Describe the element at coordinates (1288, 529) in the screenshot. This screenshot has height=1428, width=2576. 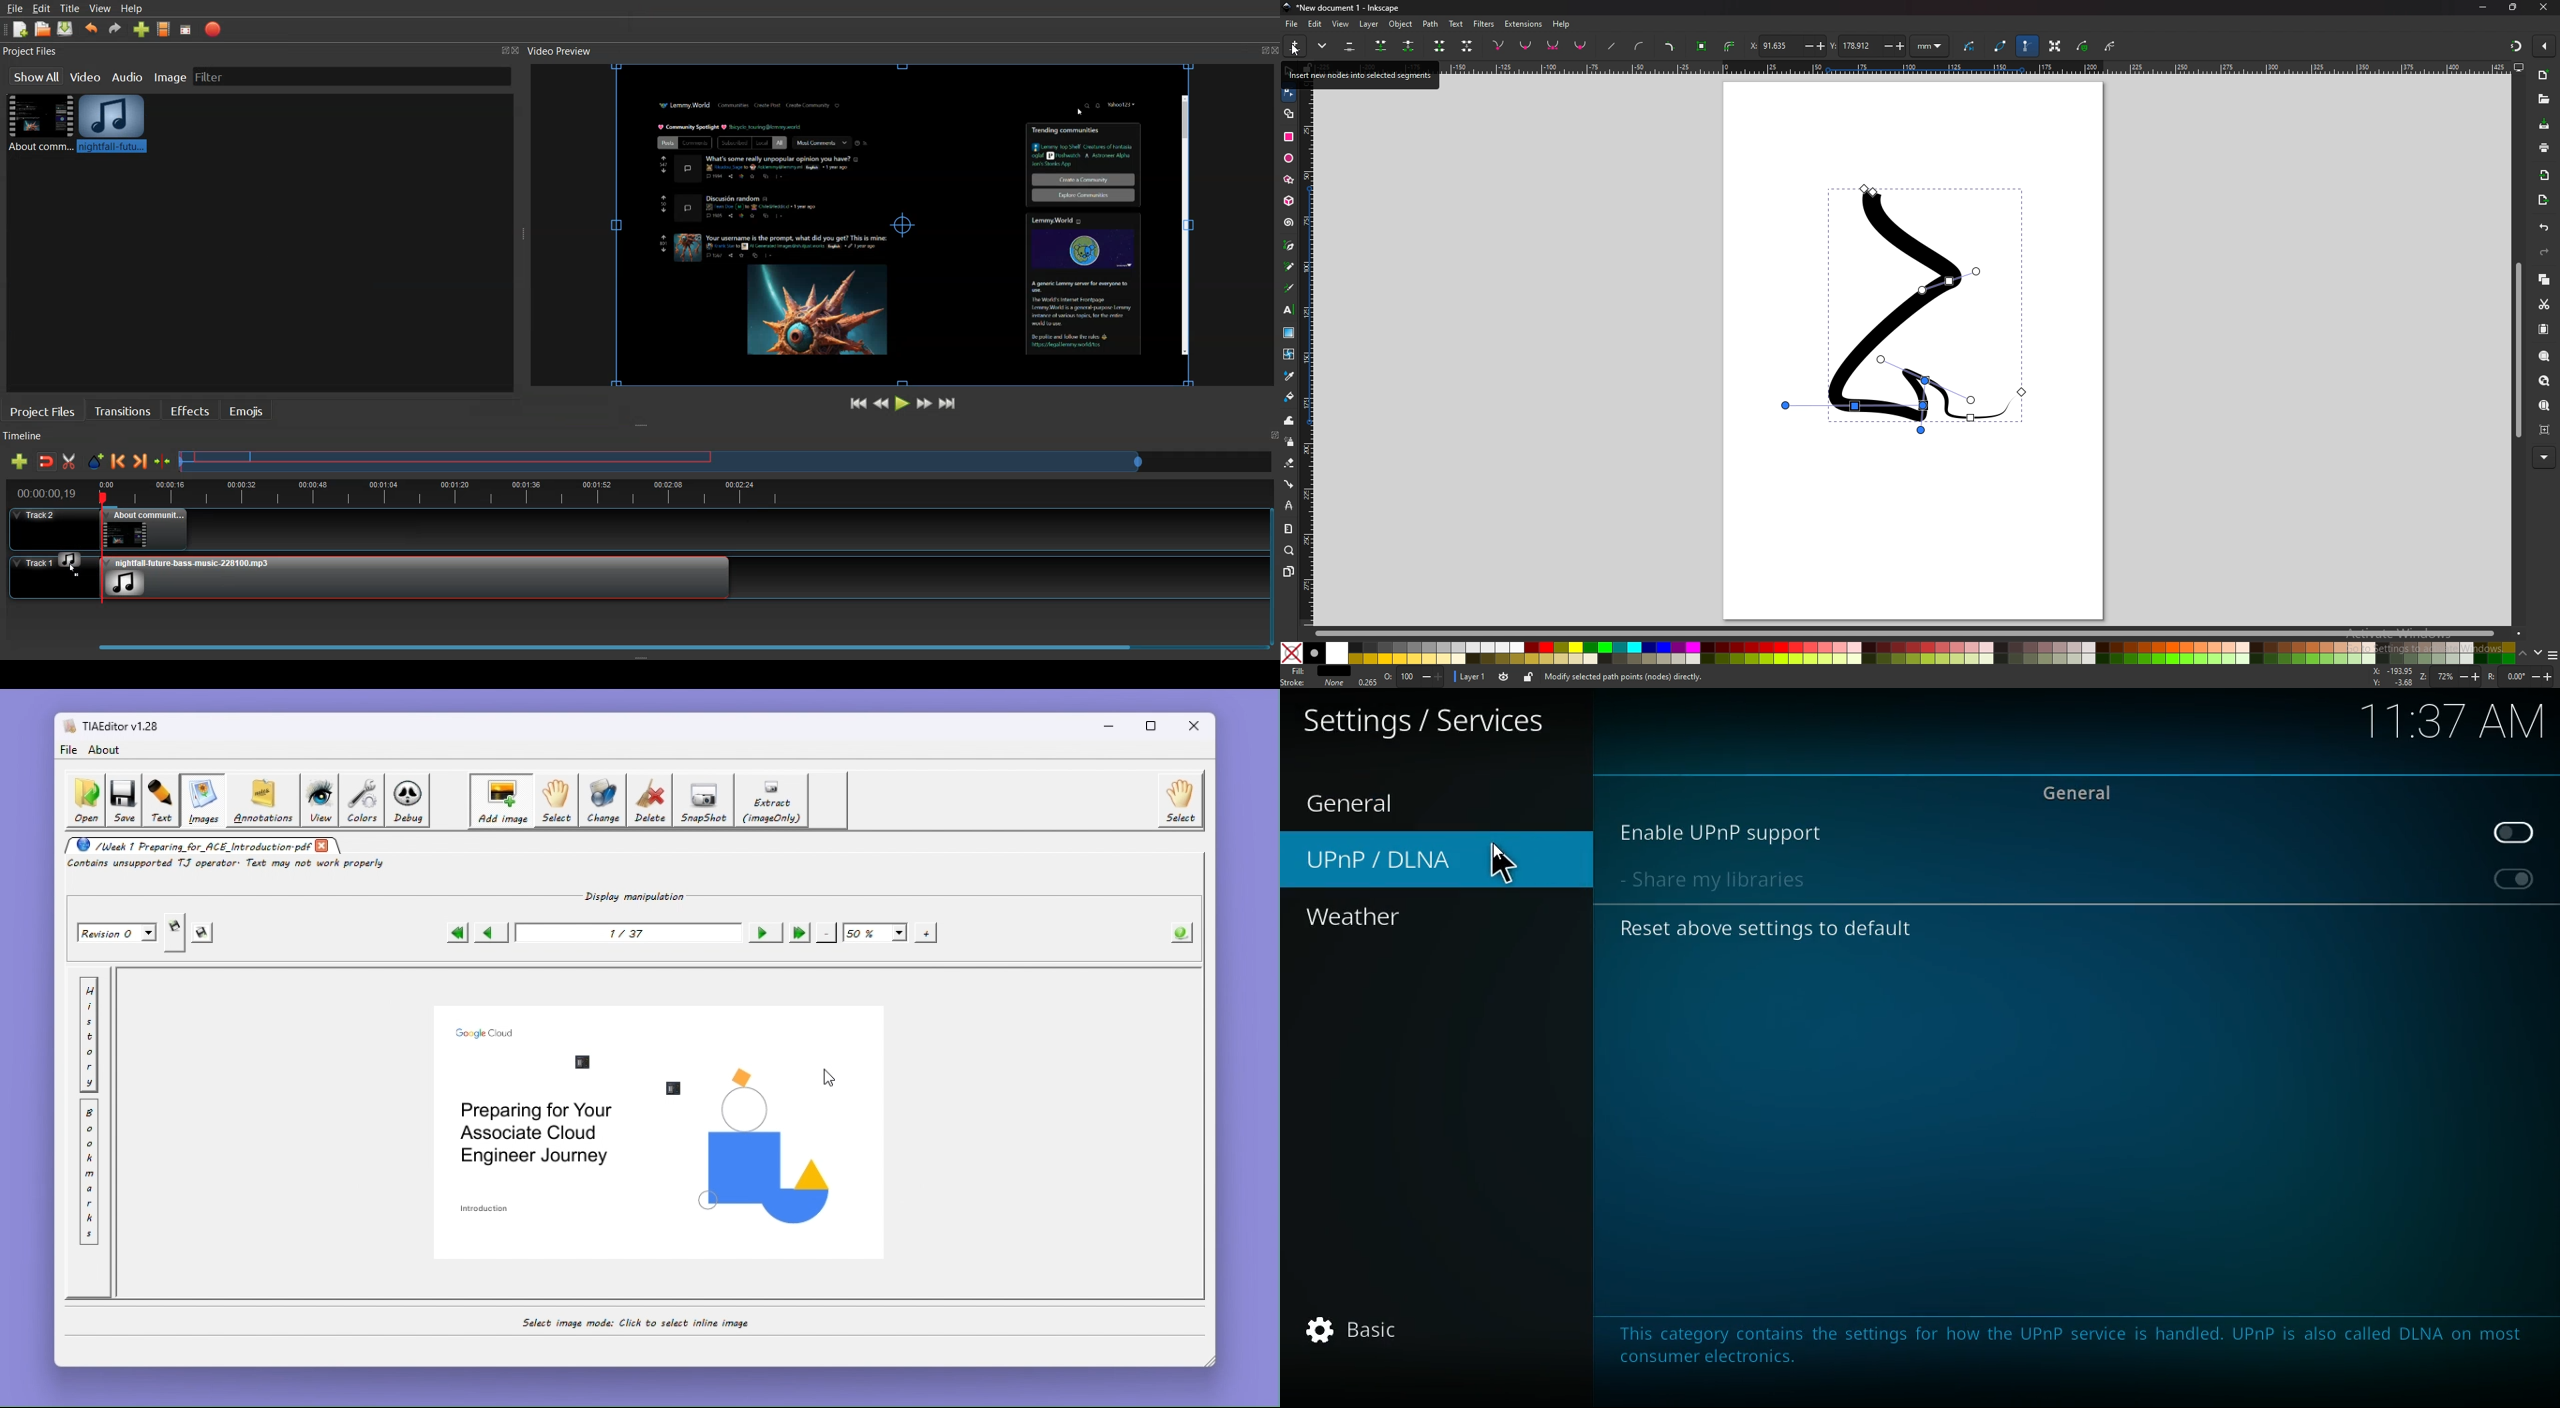
I see `measure` at that location.